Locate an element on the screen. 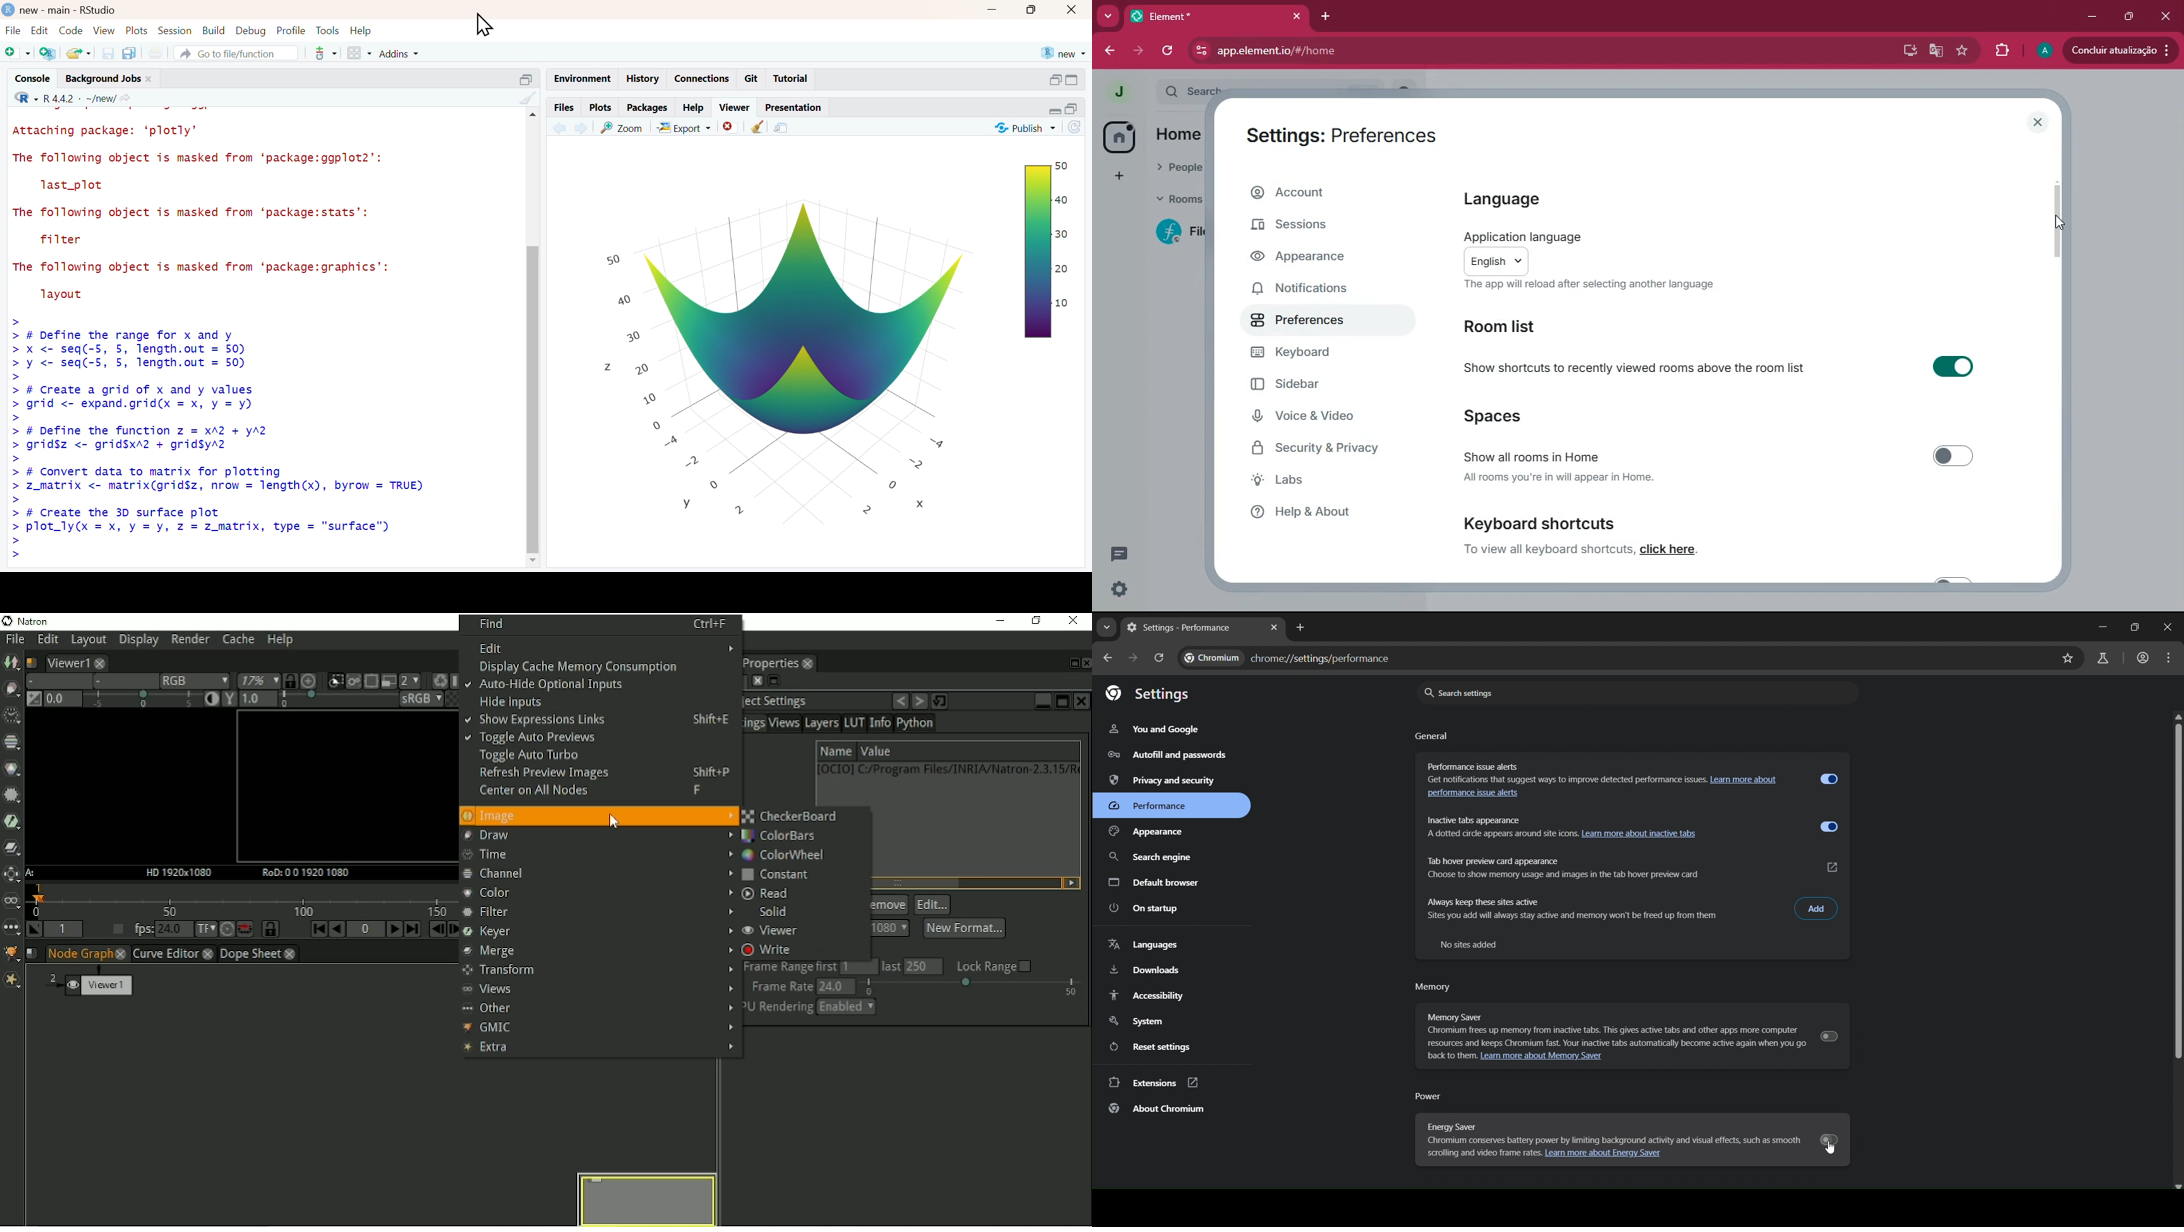 The image size is (2184, 1232). favourite  is located at coordinates (1961, 52).